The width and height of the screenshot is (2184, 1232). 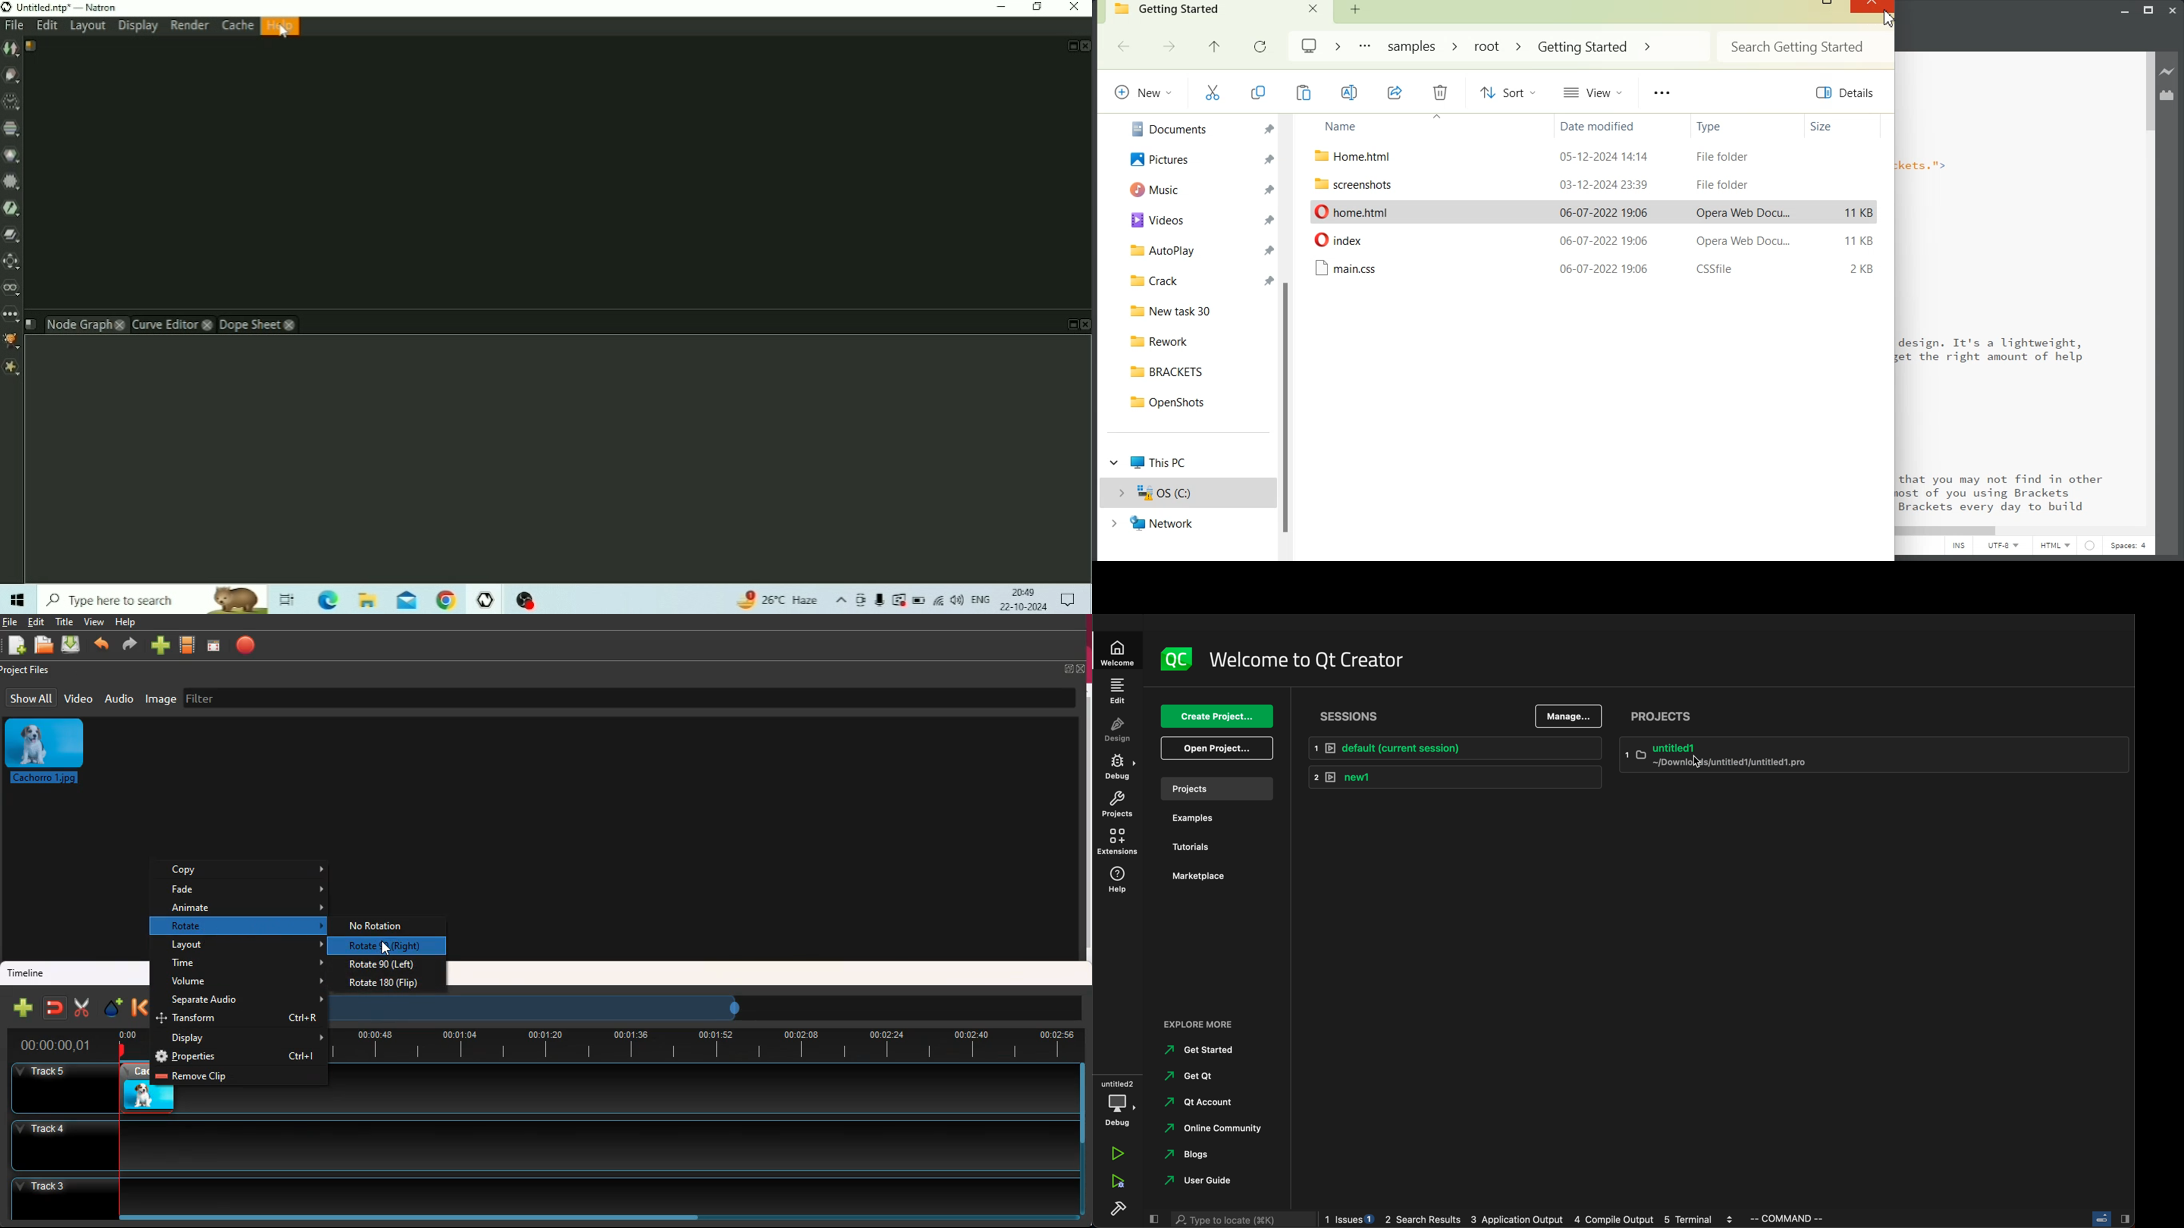 I want to click on Date modified, so click(x=1606, y=125).